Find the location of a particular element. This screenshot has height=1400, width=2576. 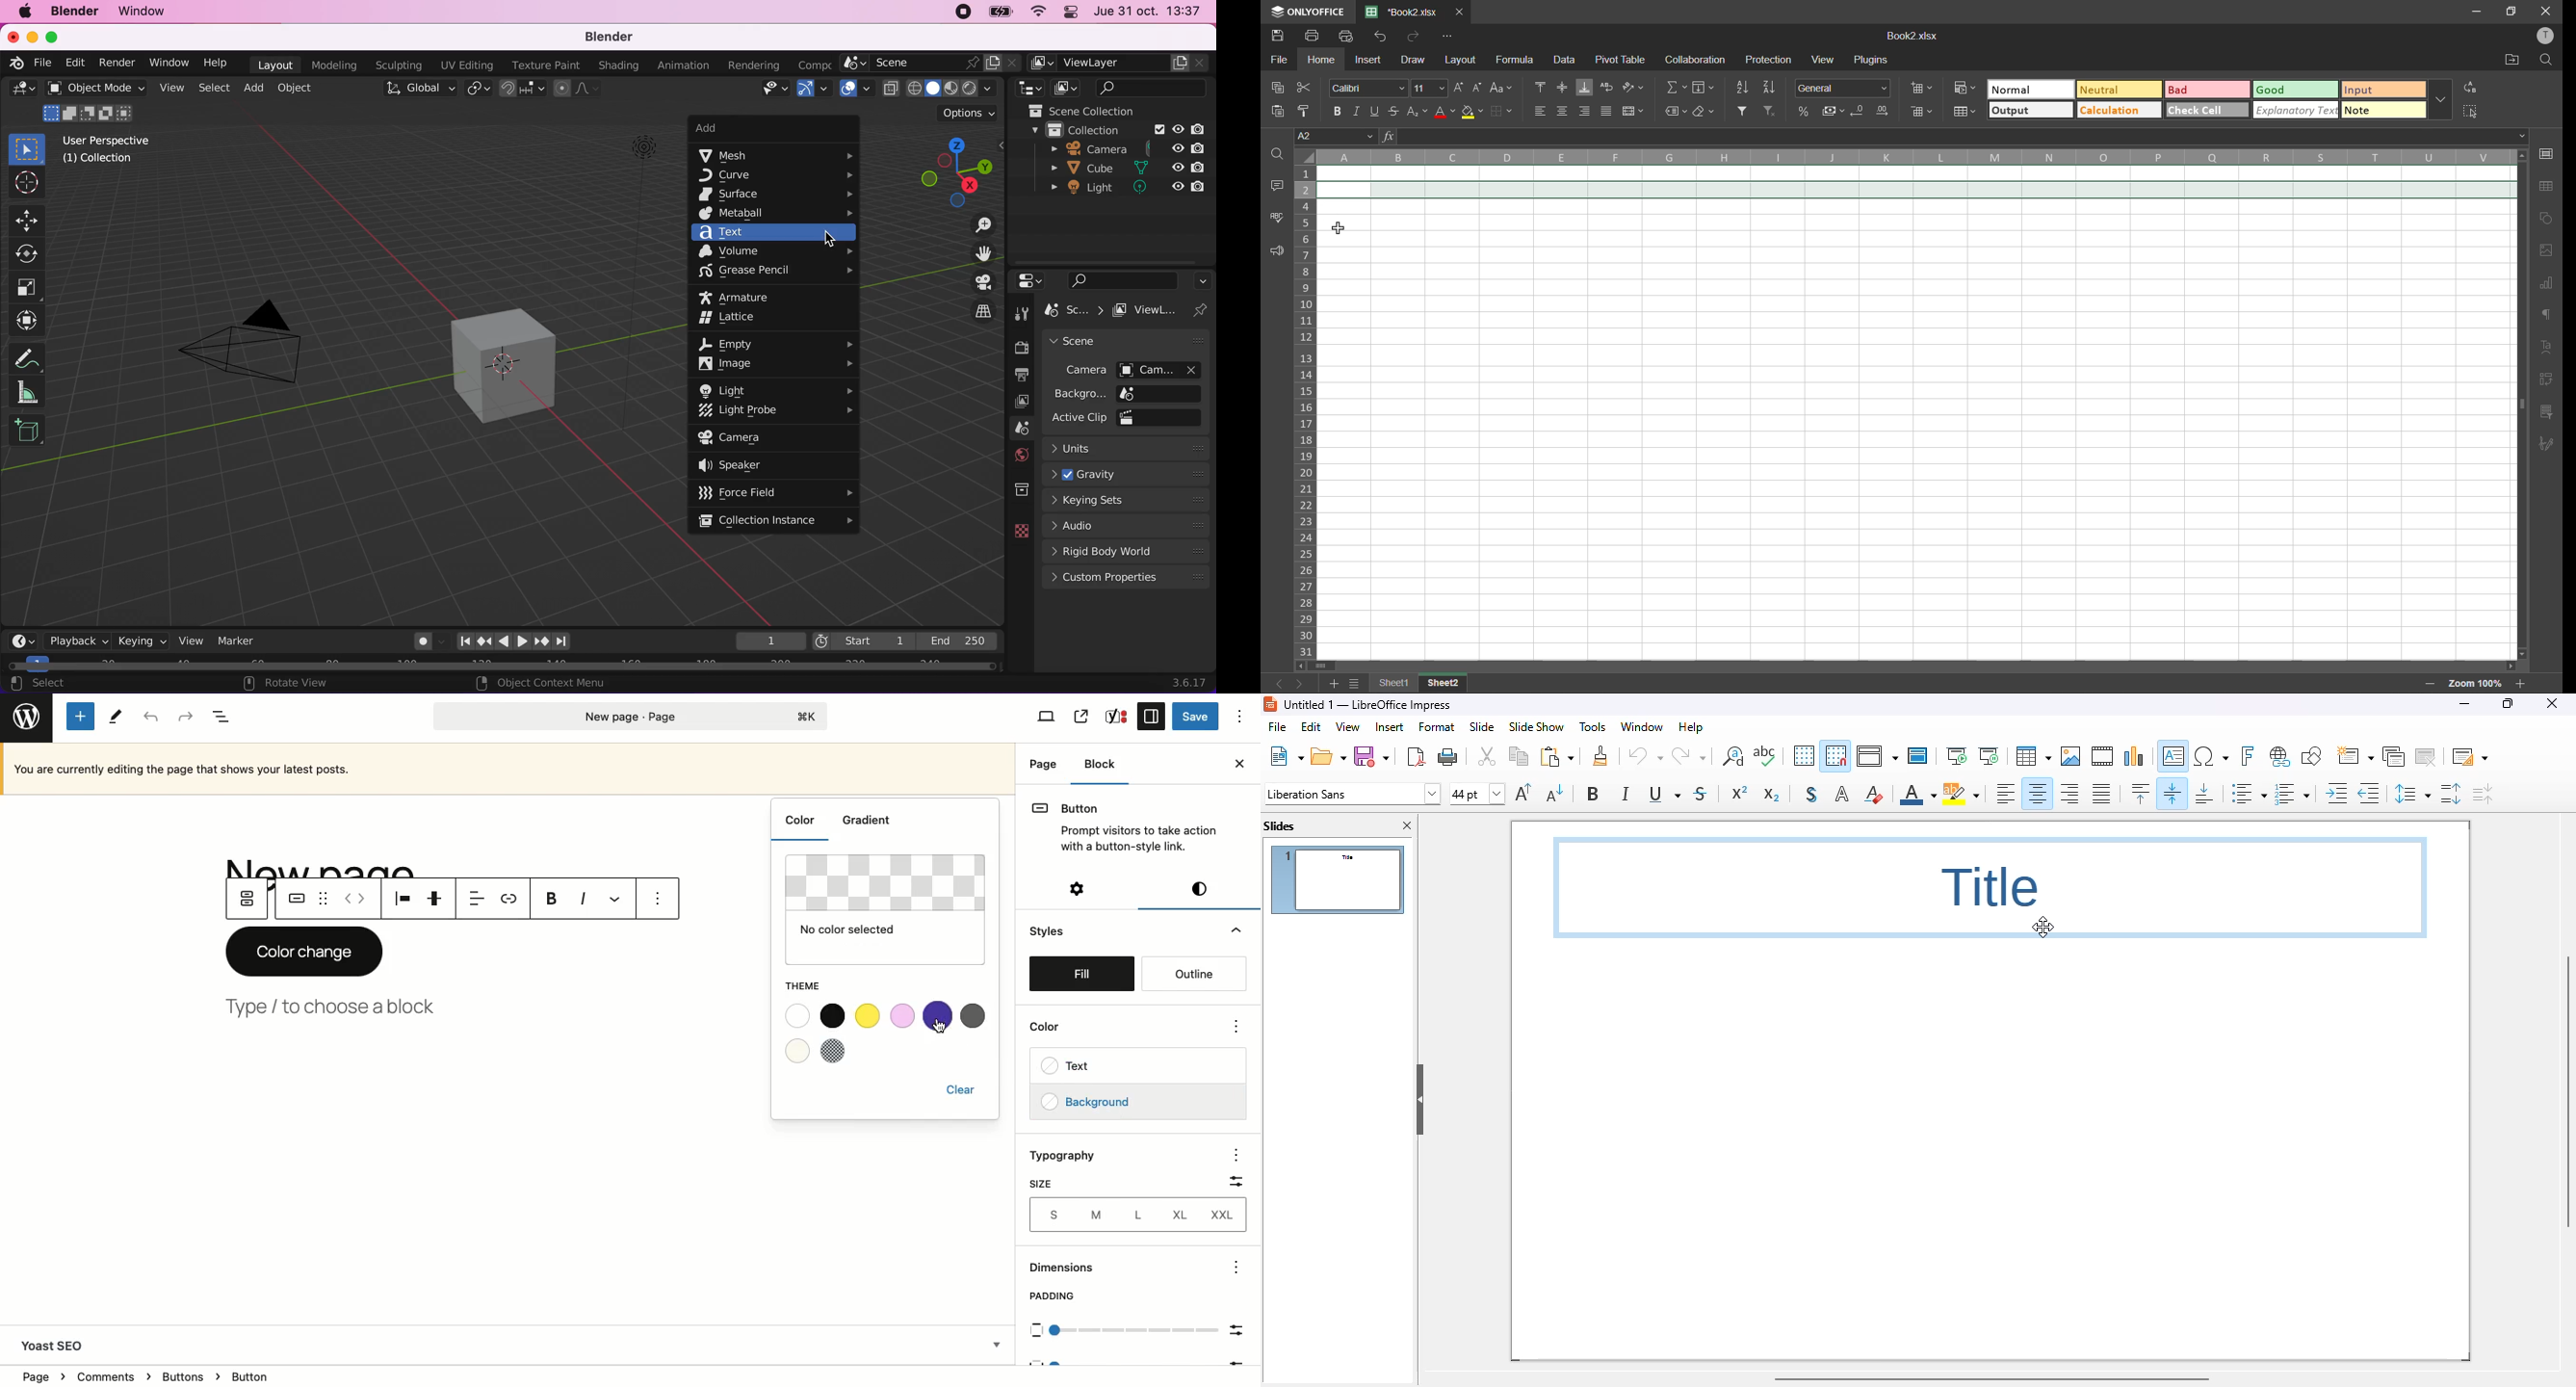

column names is located at coordinates (1915, 157).